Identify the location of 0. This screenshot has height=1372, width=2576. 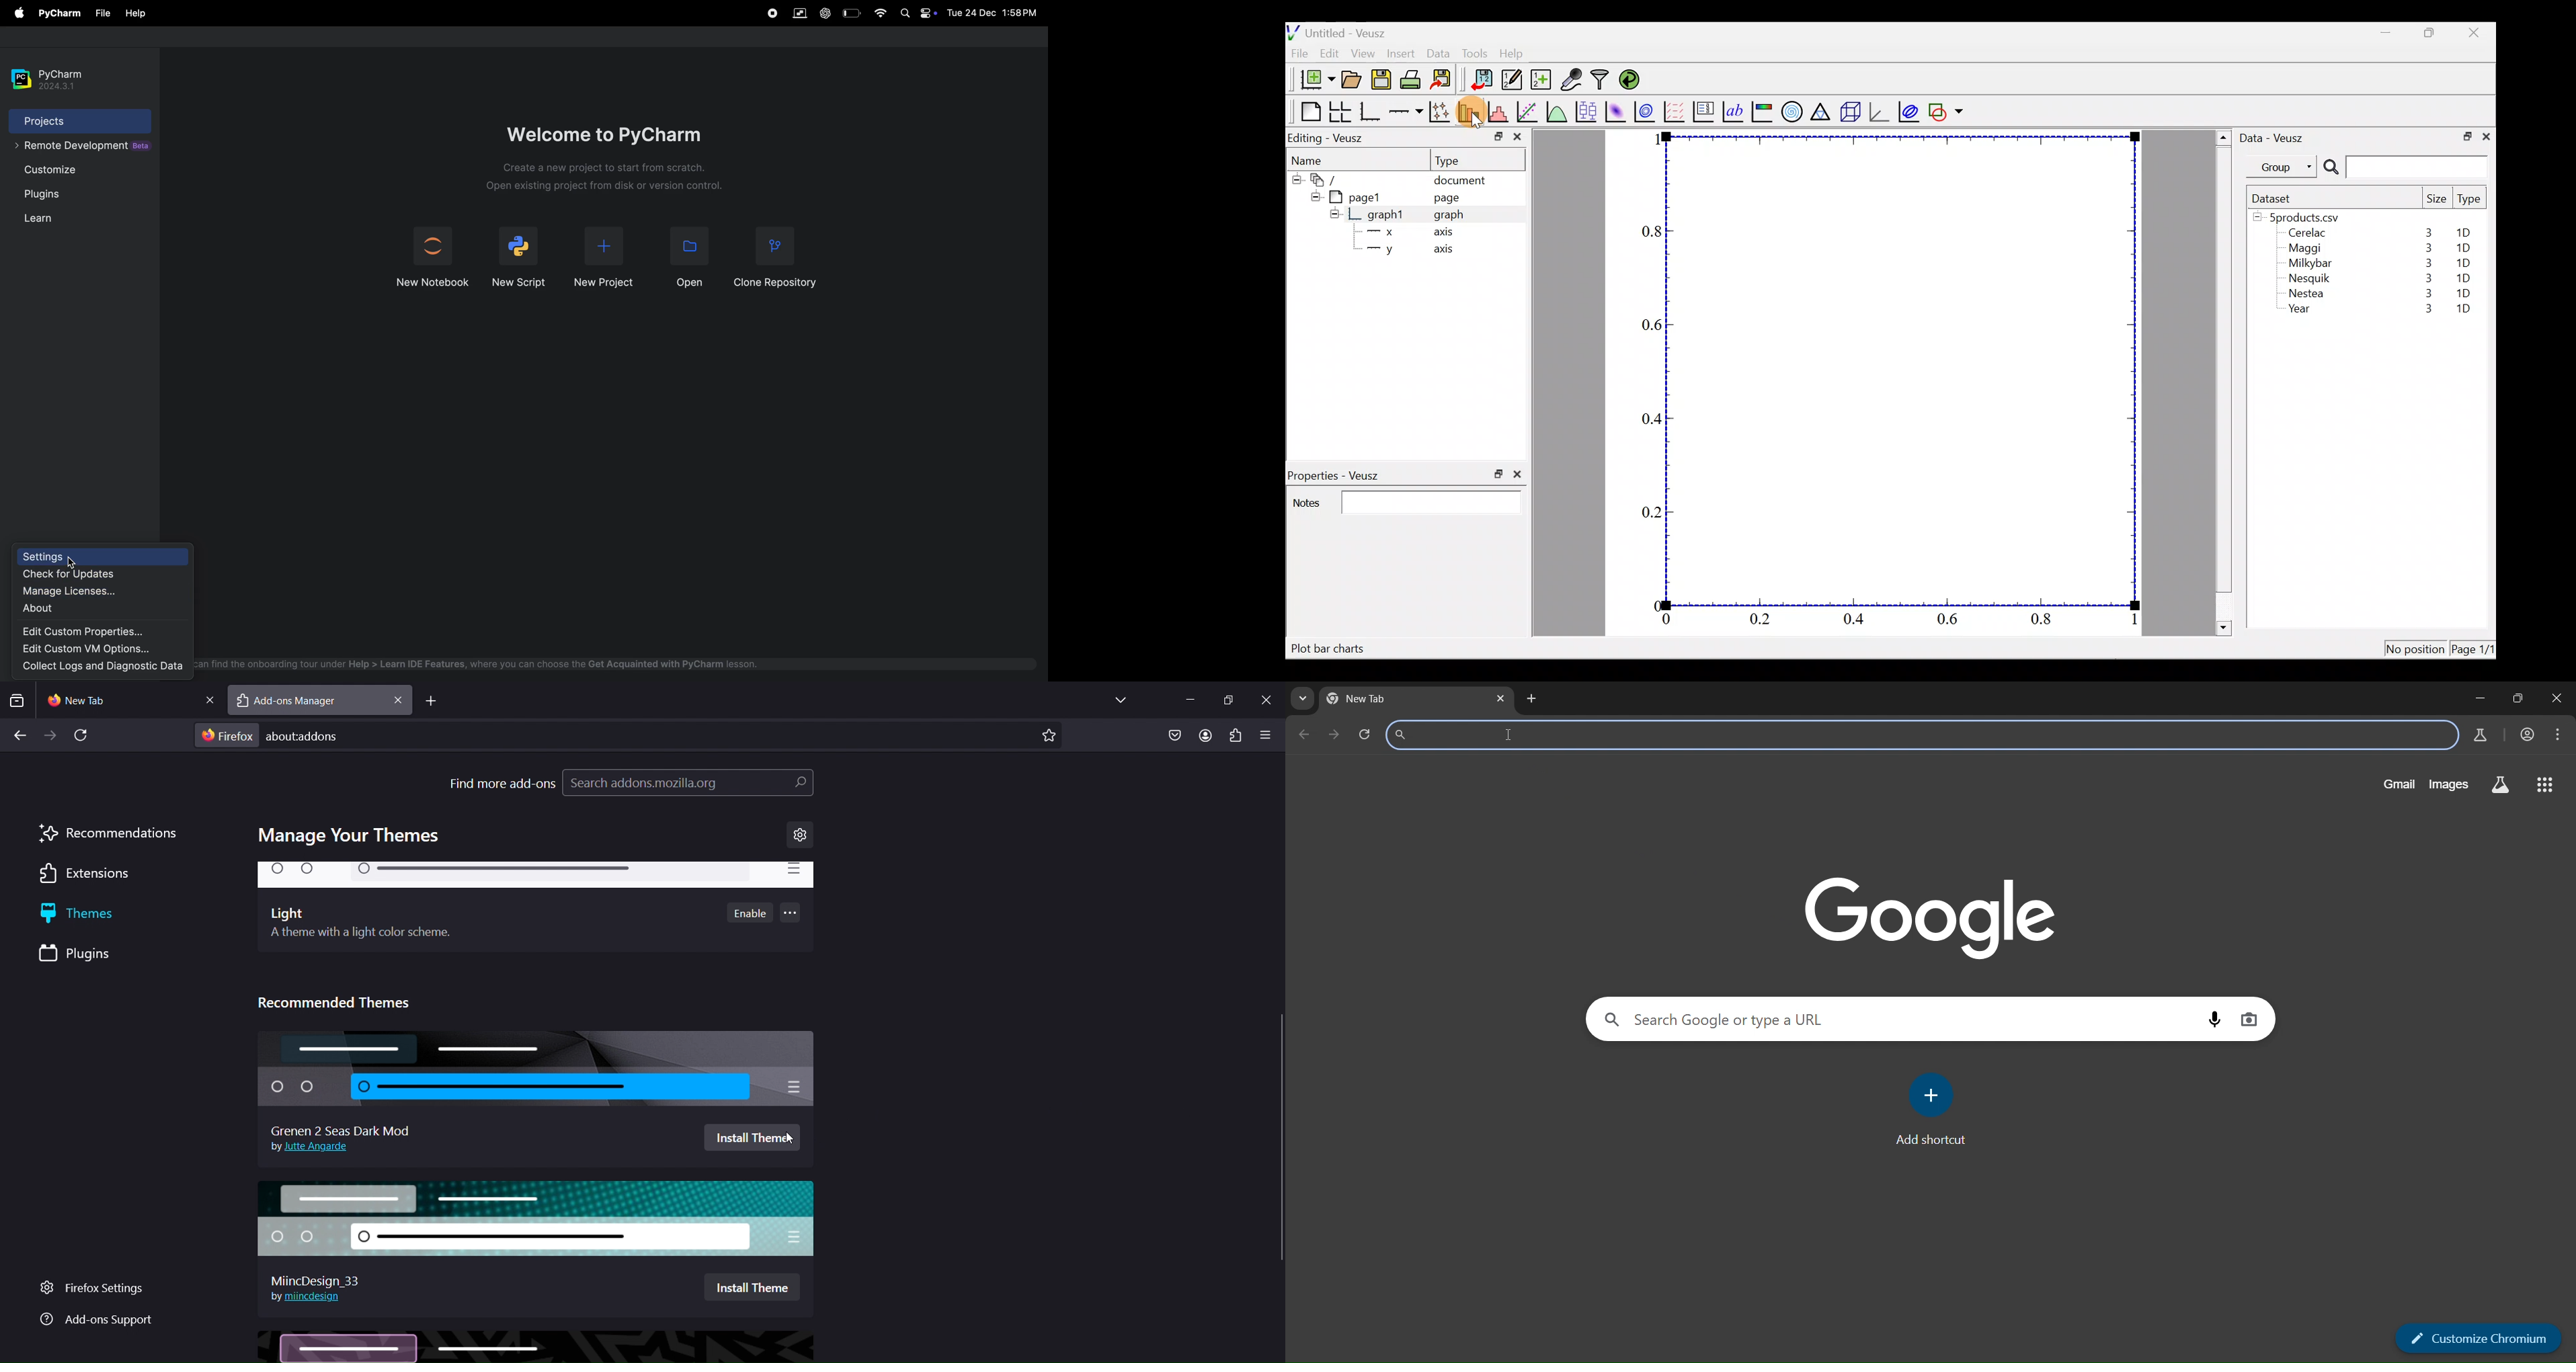
(1656, 605).